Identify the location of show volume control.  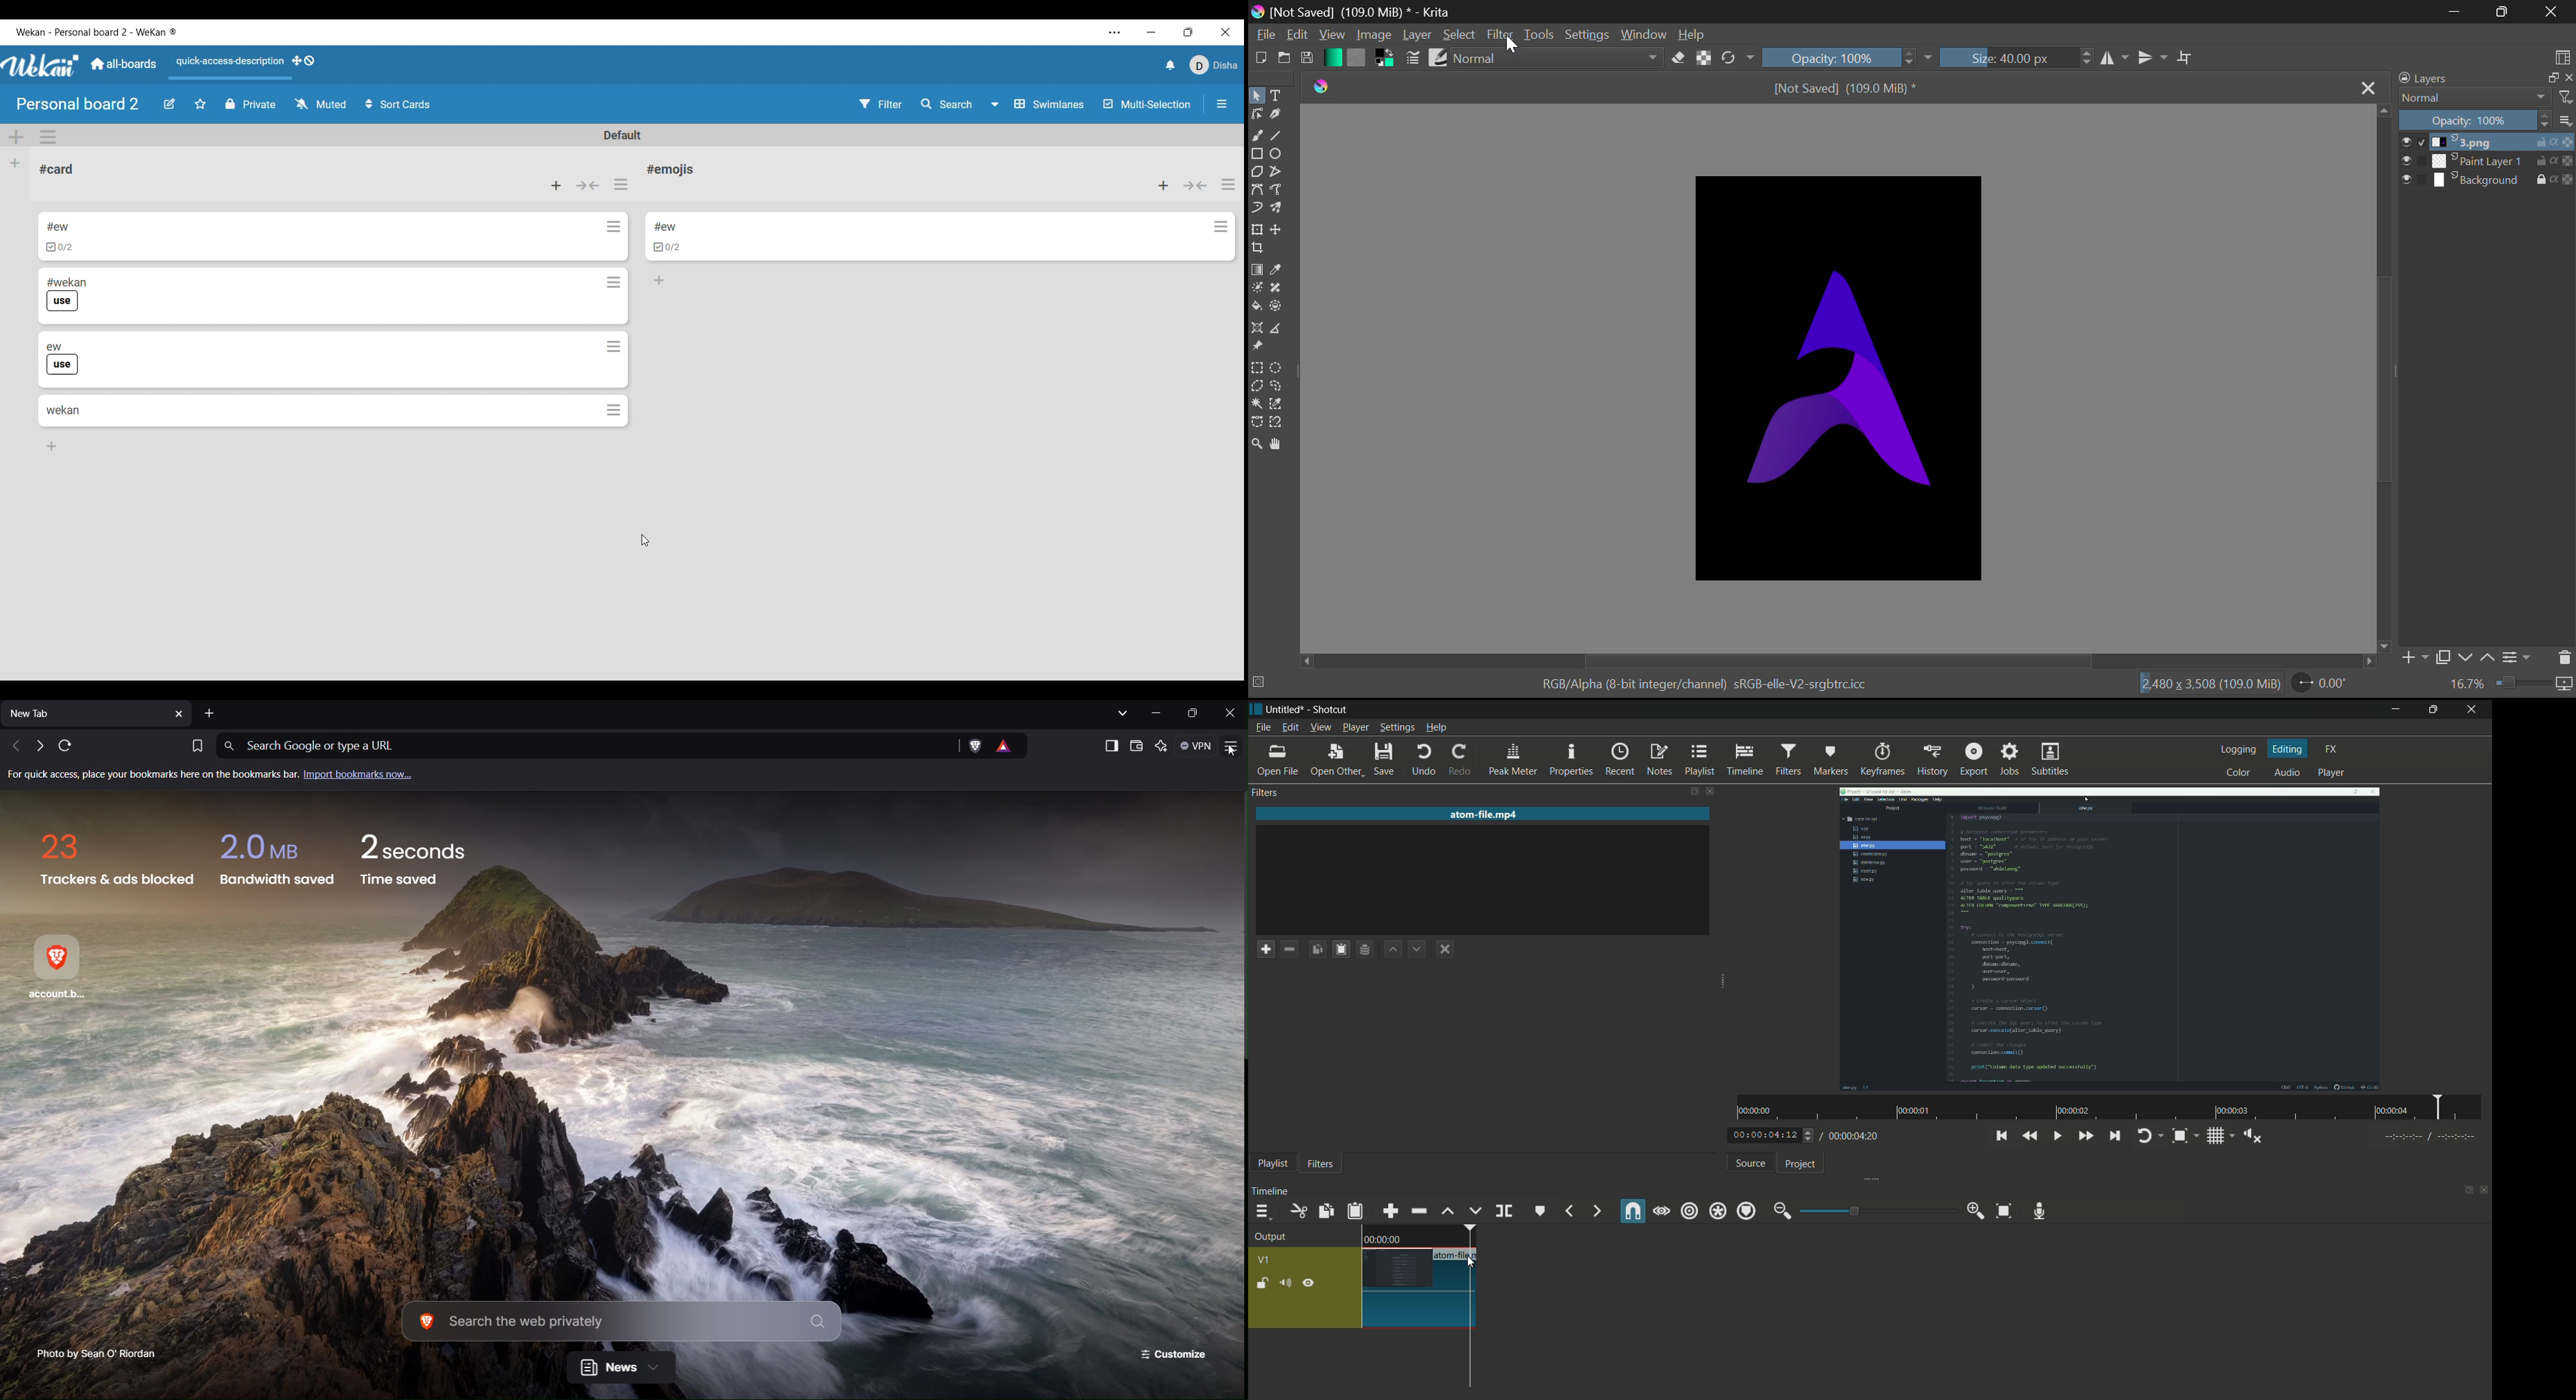
(2253, 1136).